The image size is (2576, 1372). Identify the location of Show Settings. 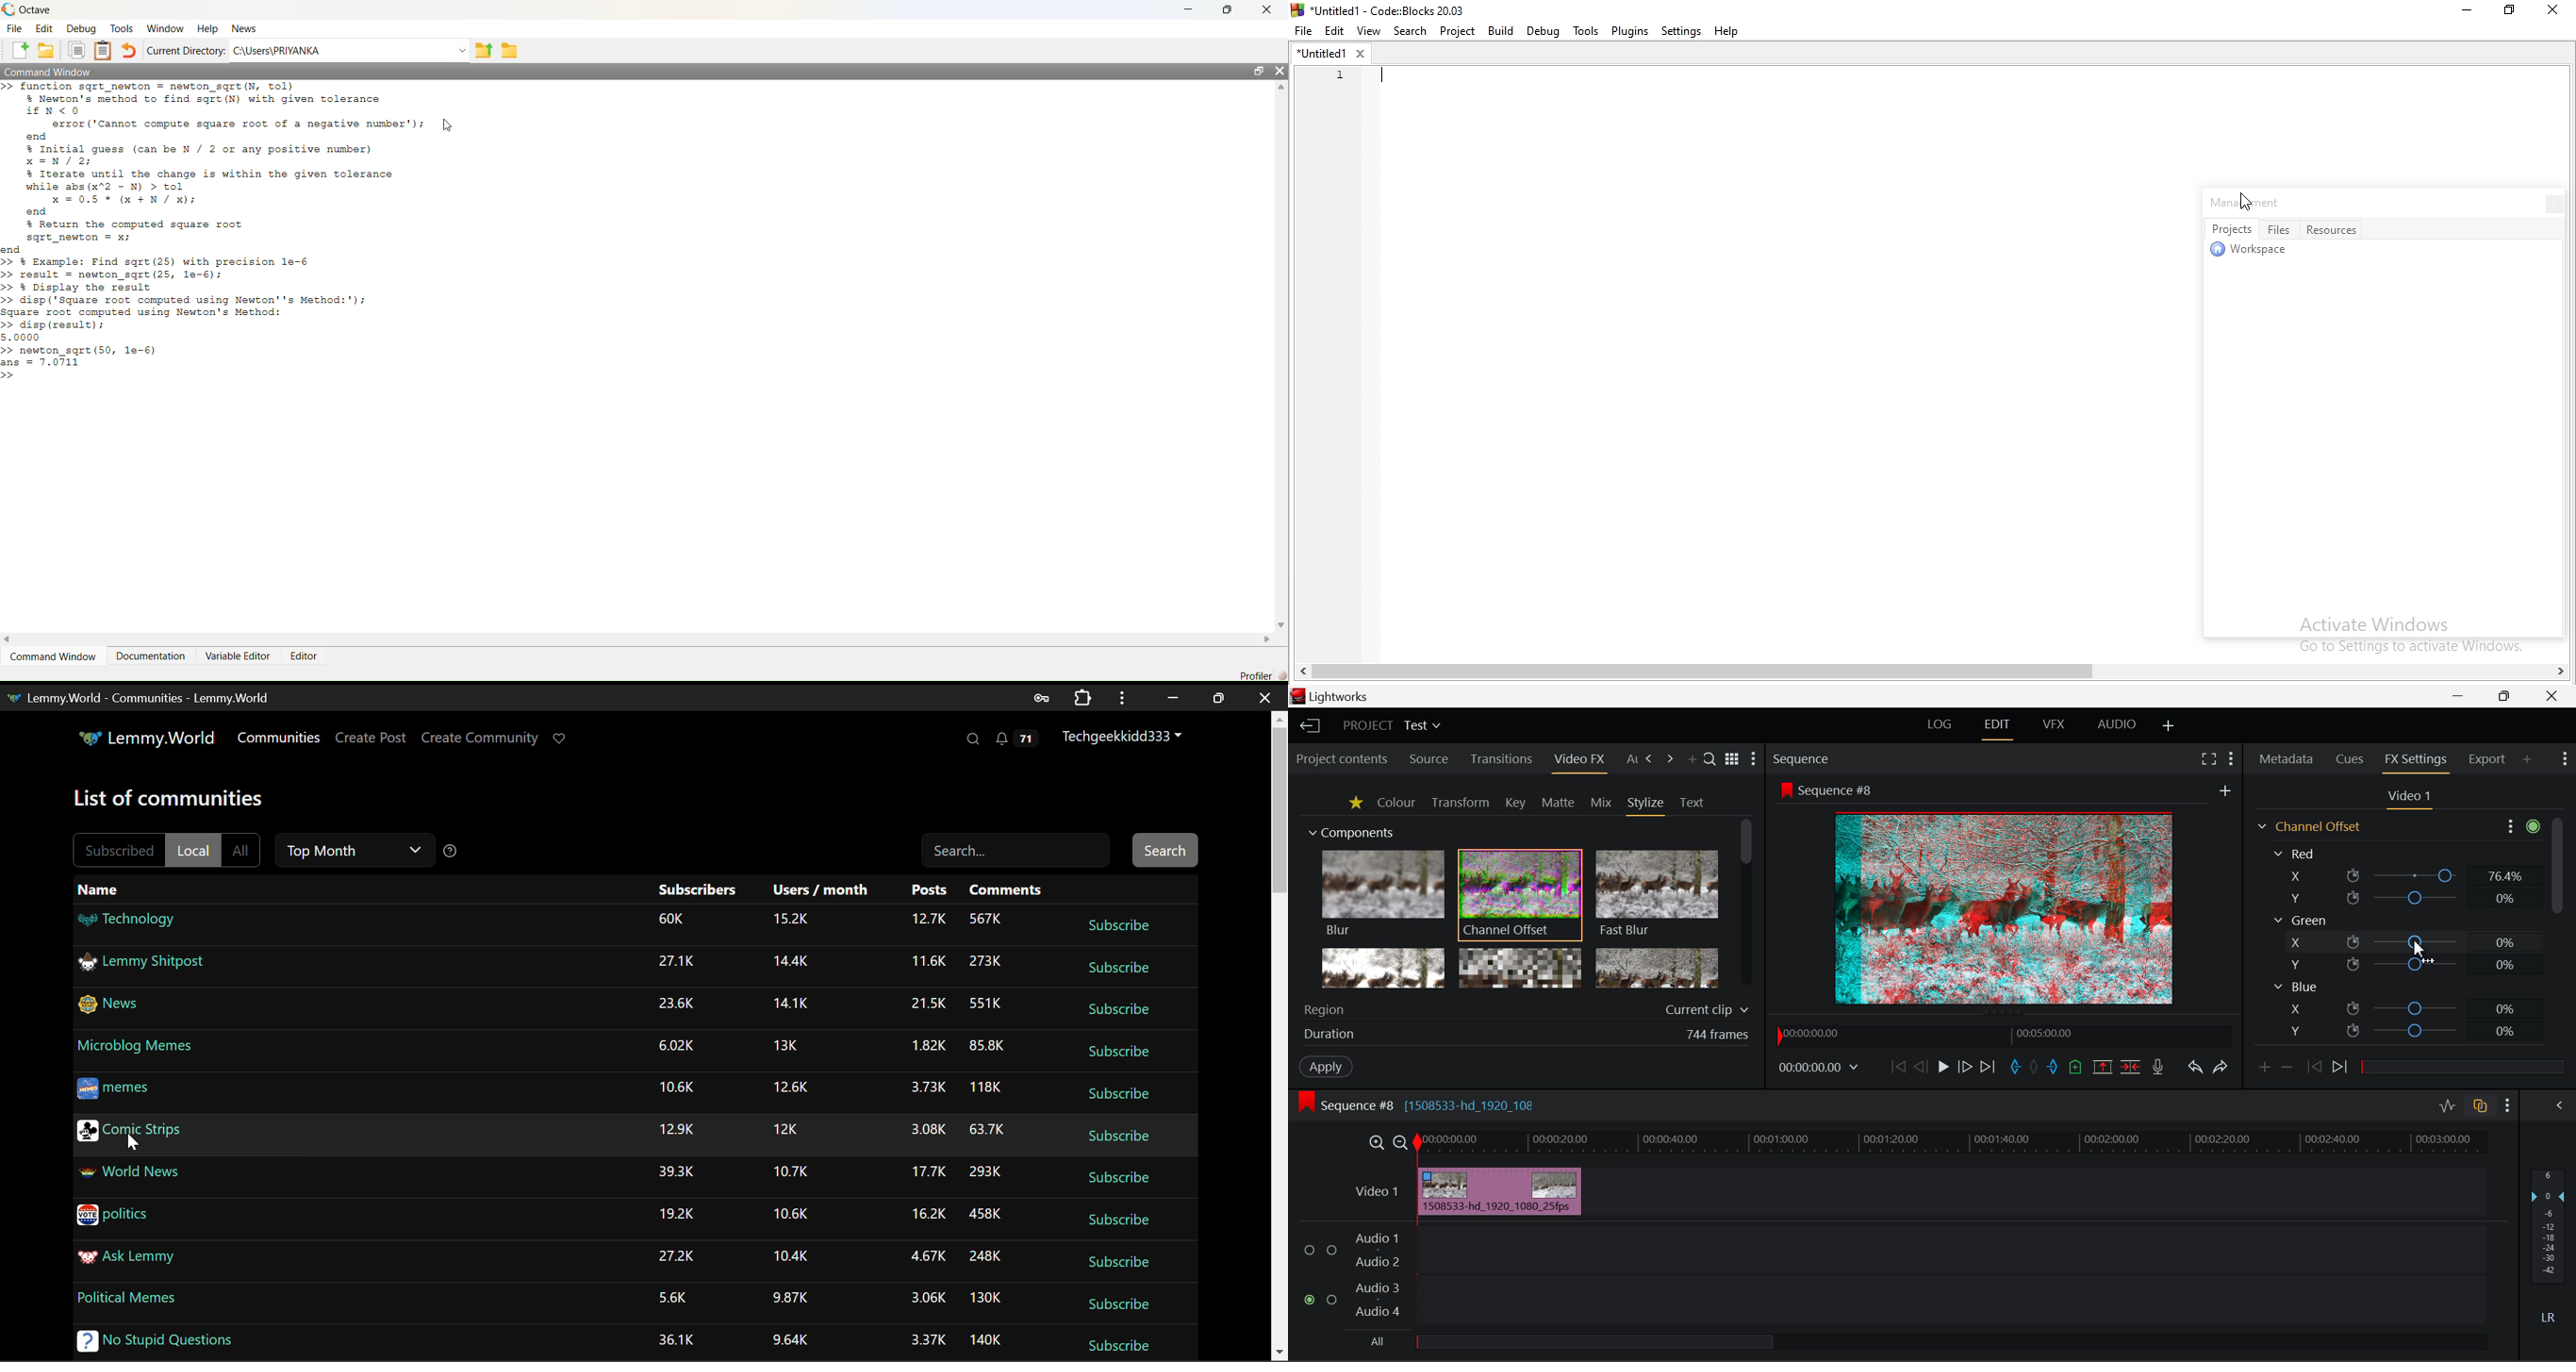
(1755, 759).